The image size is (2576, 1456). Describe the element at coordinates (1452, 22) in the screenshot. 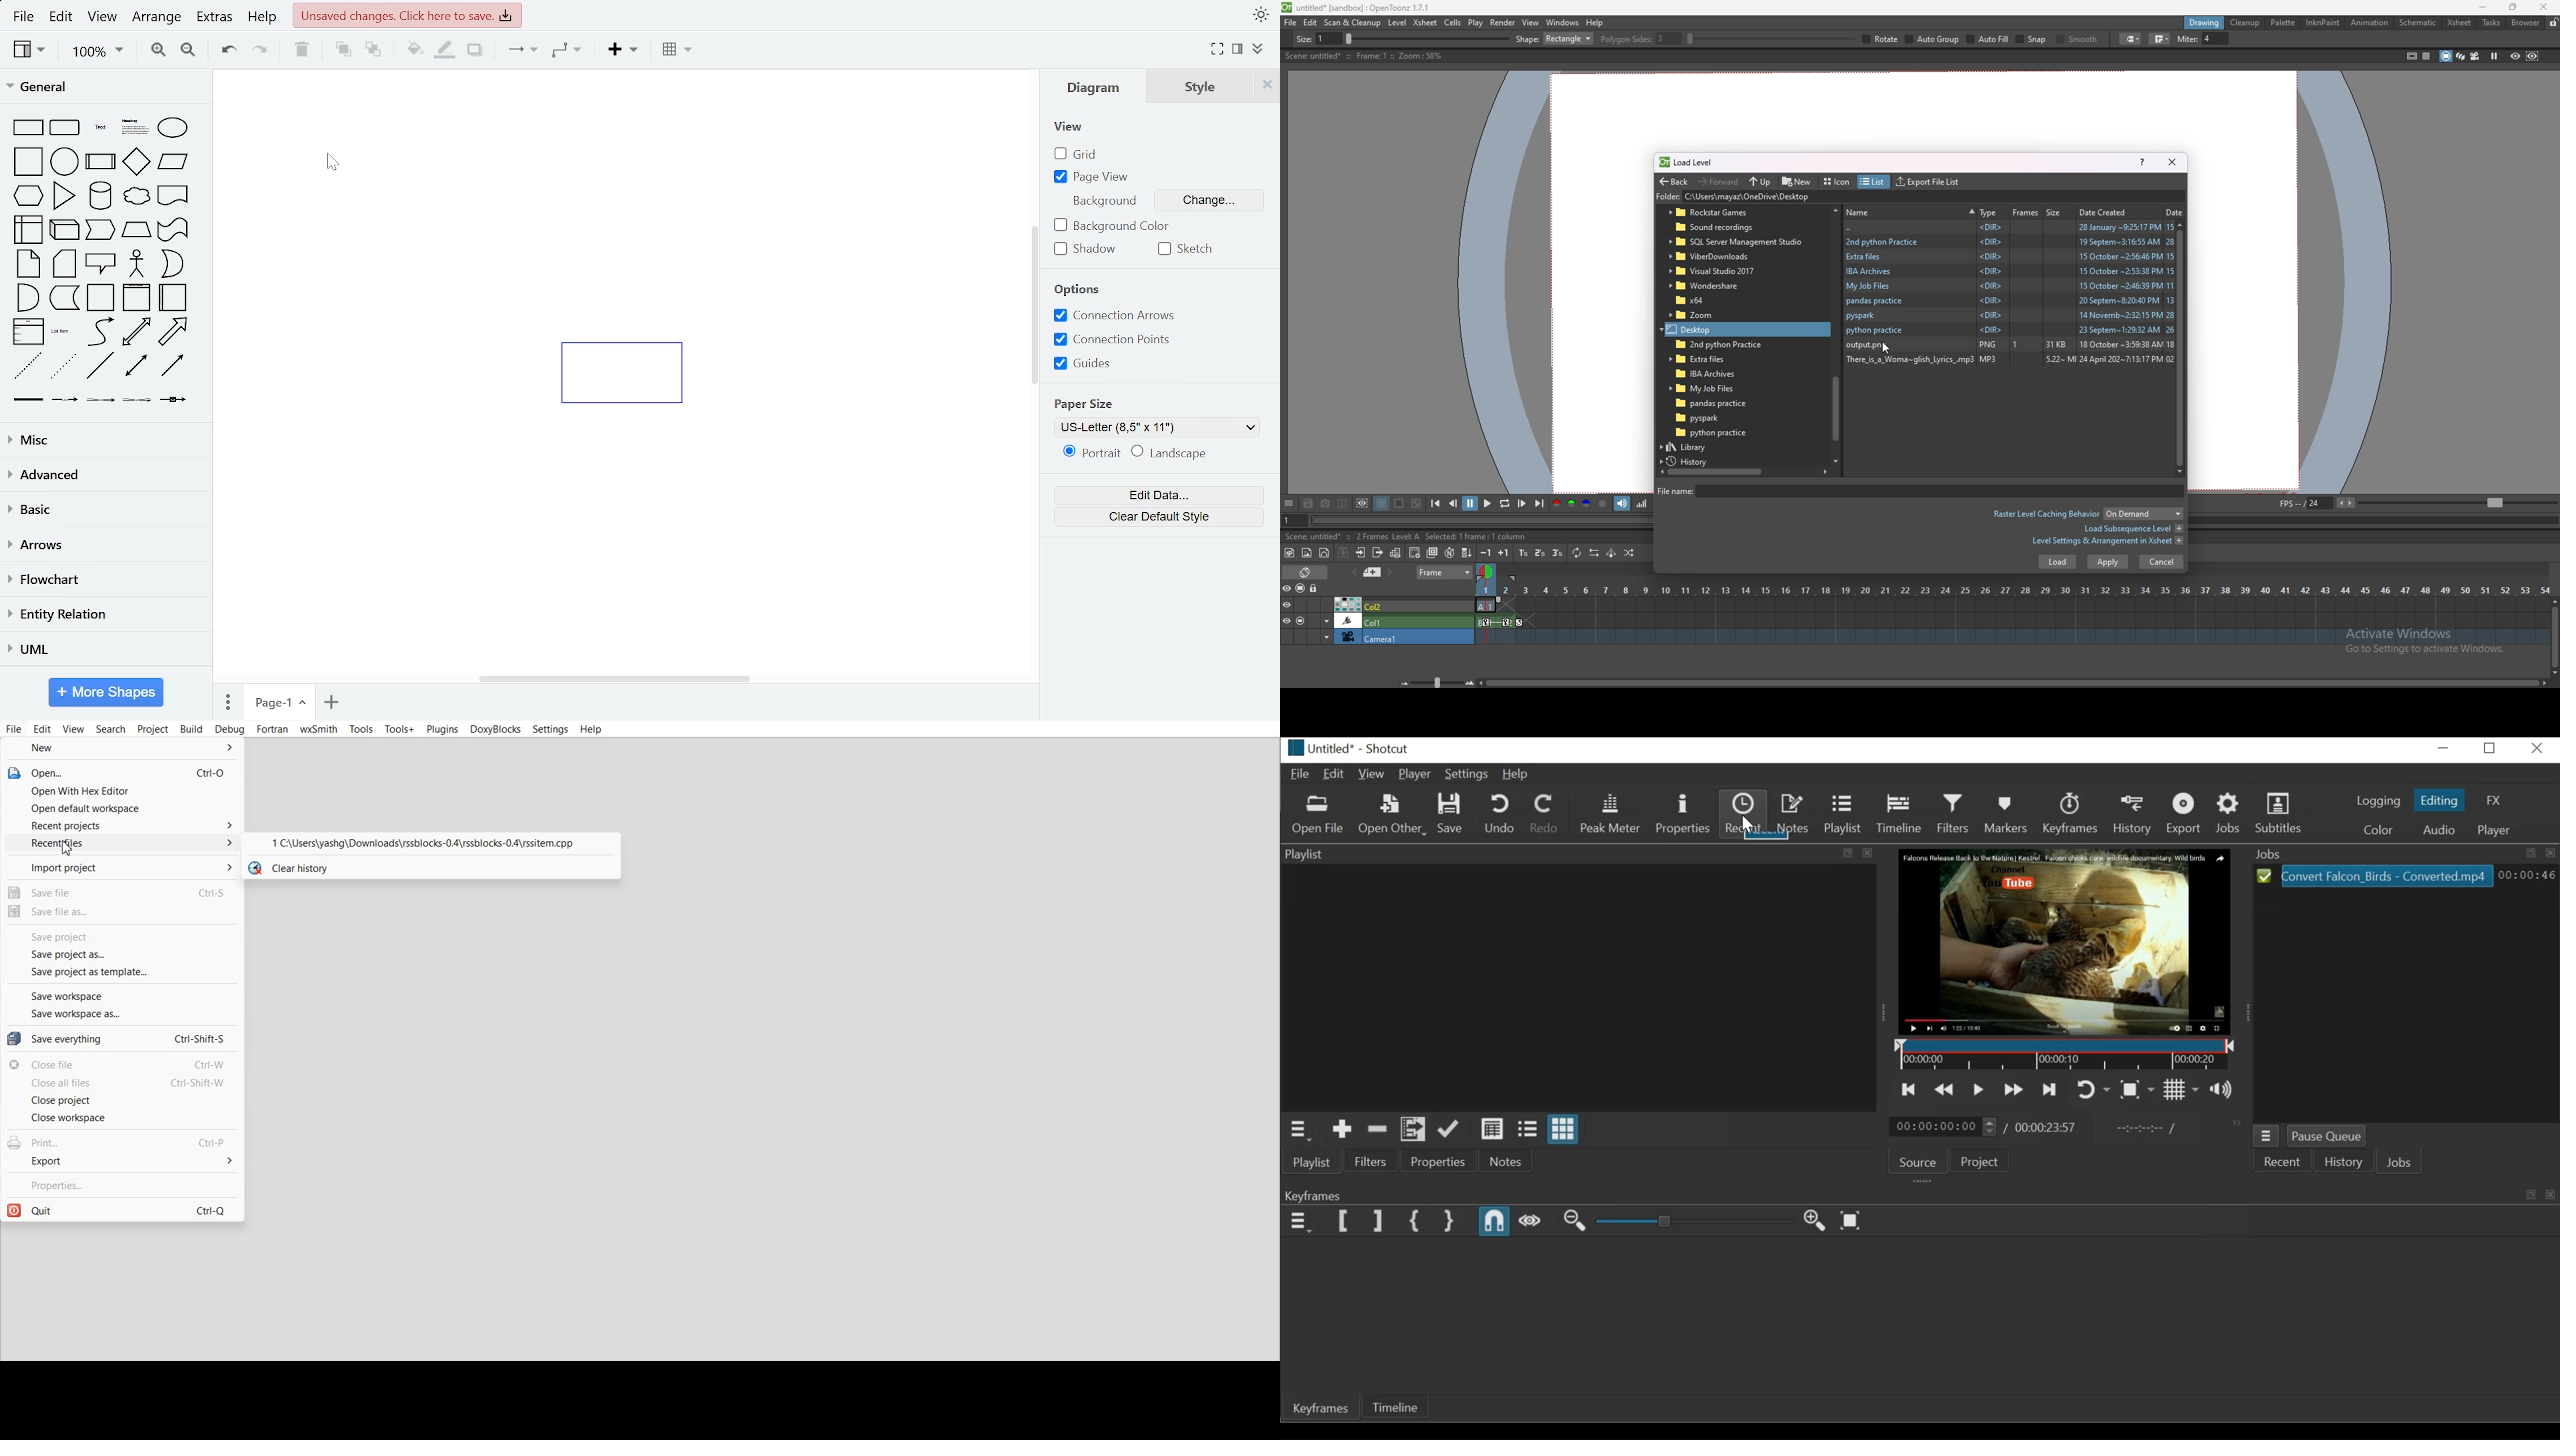

I see `cells` at that location.